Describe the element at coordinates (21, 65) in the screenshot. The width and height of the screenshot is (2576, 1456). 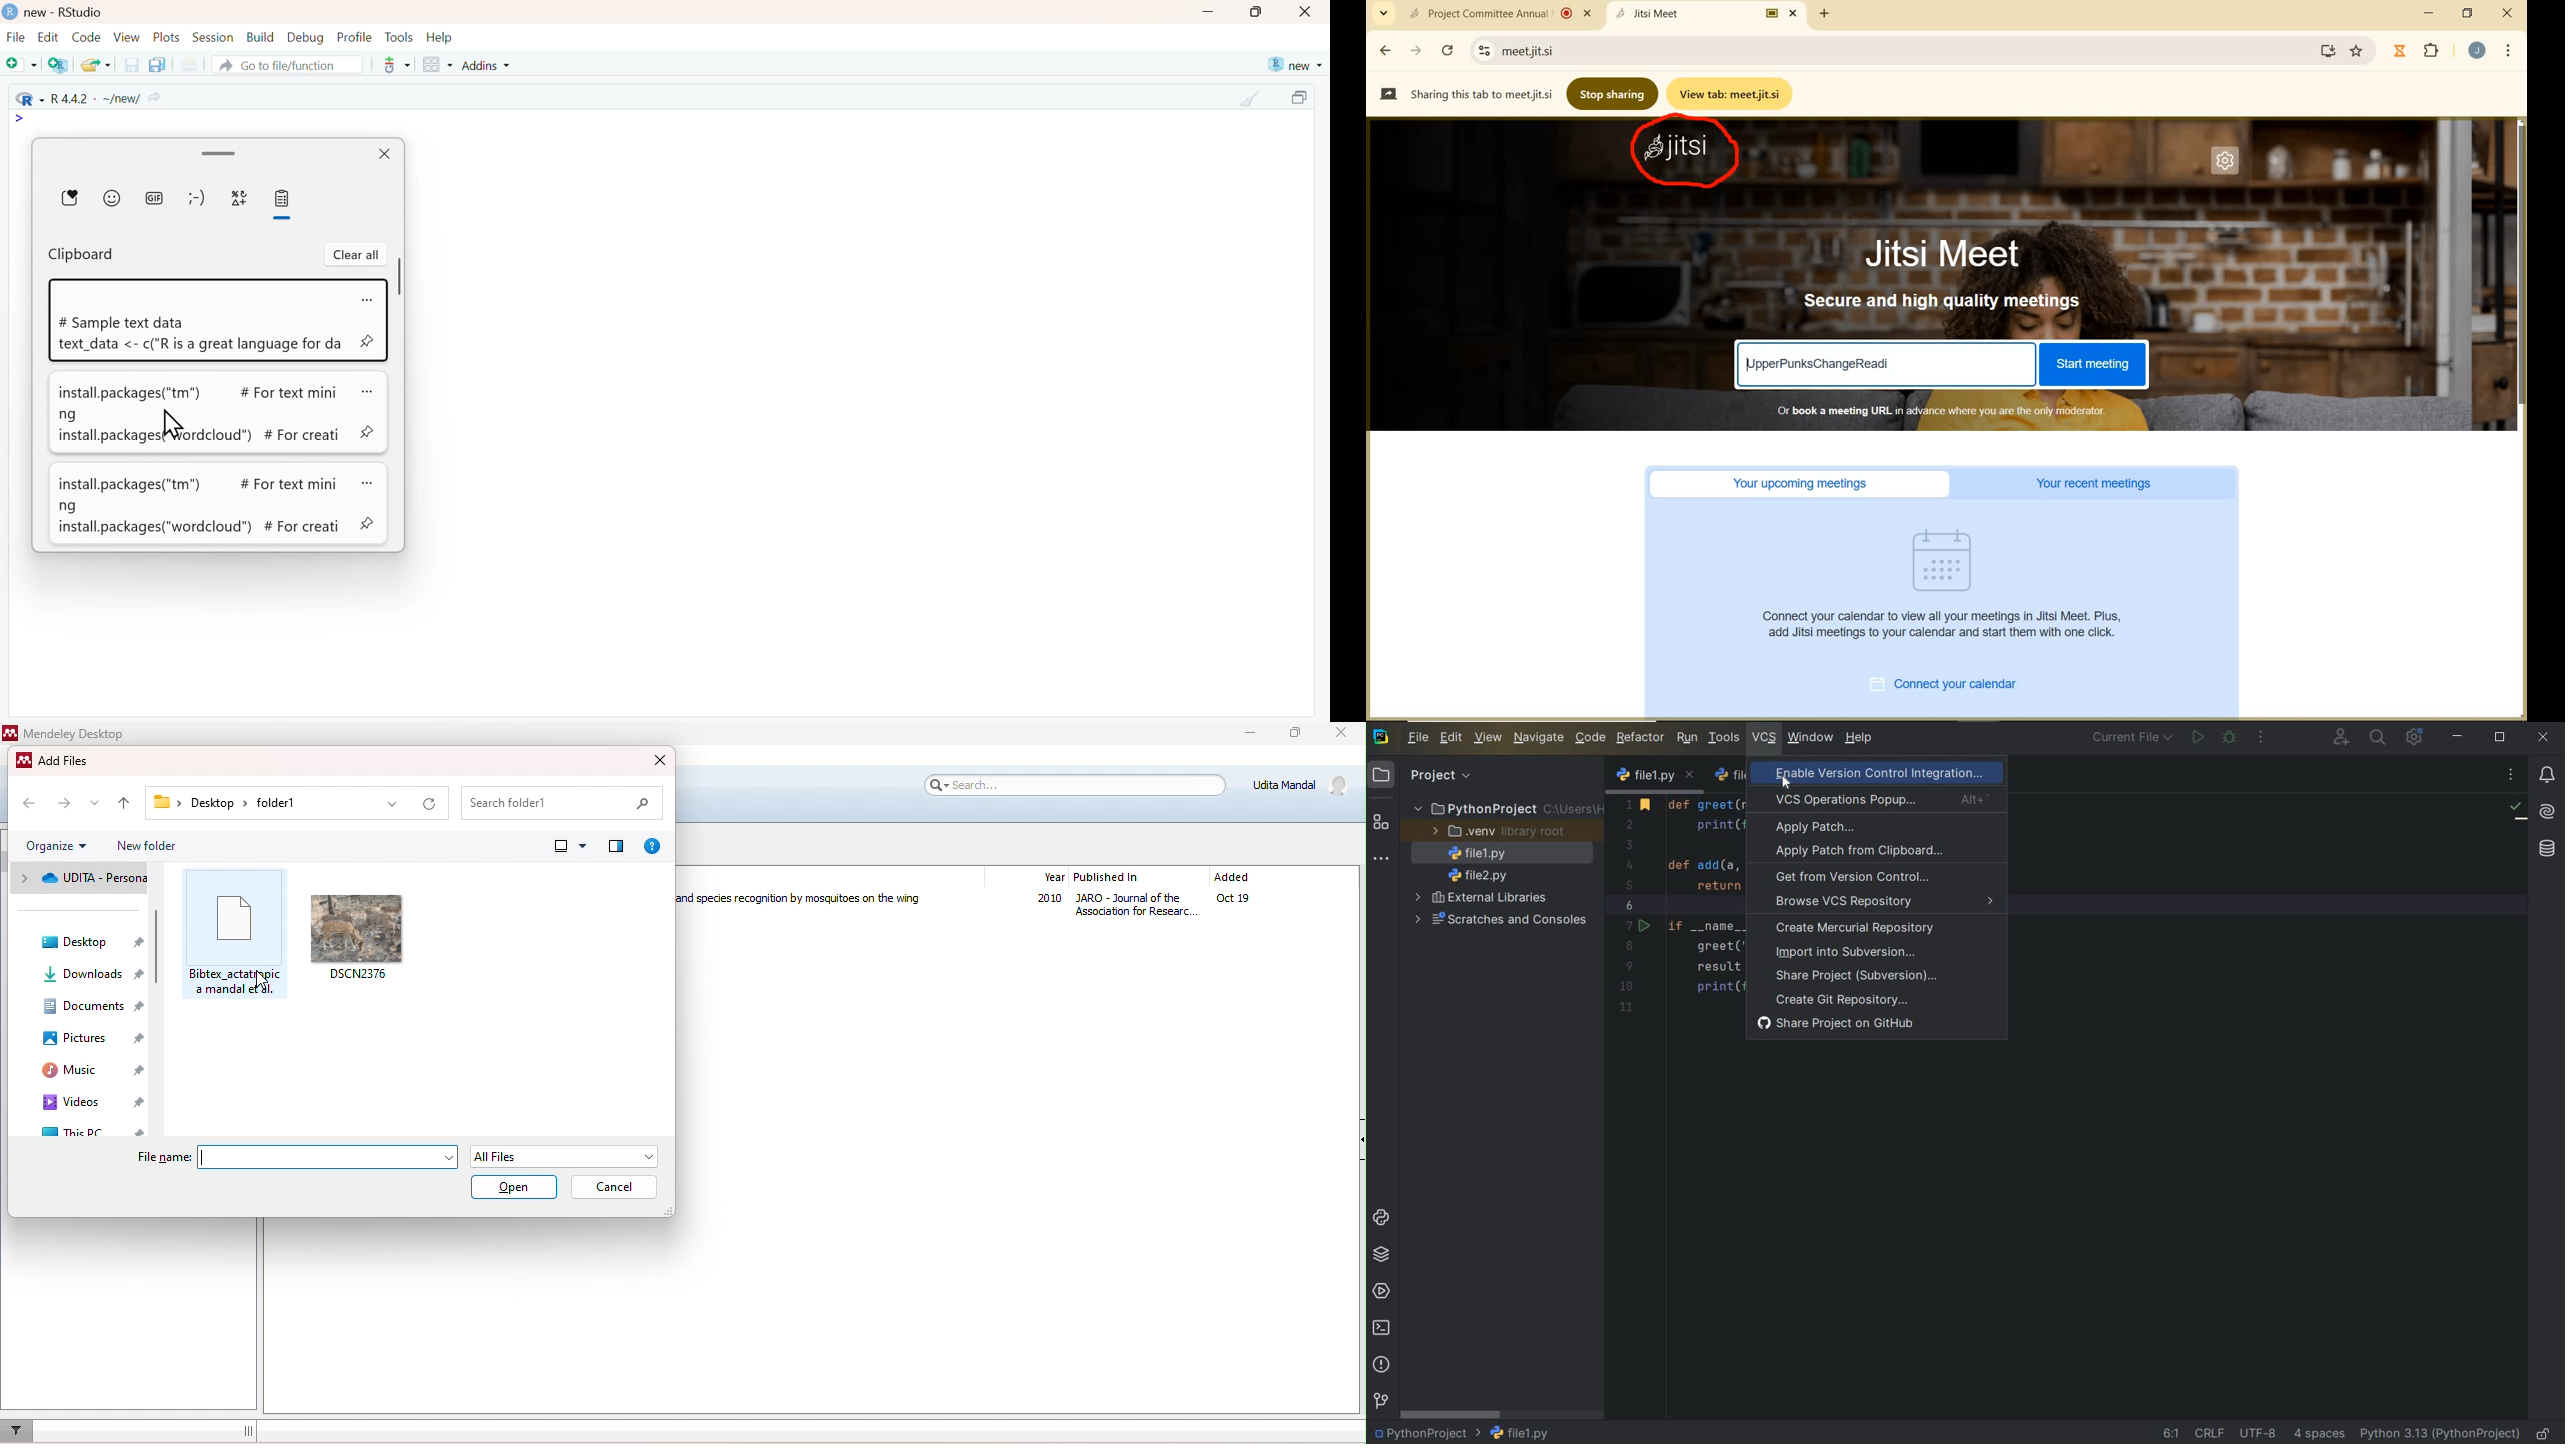
I see `New file` at that location.